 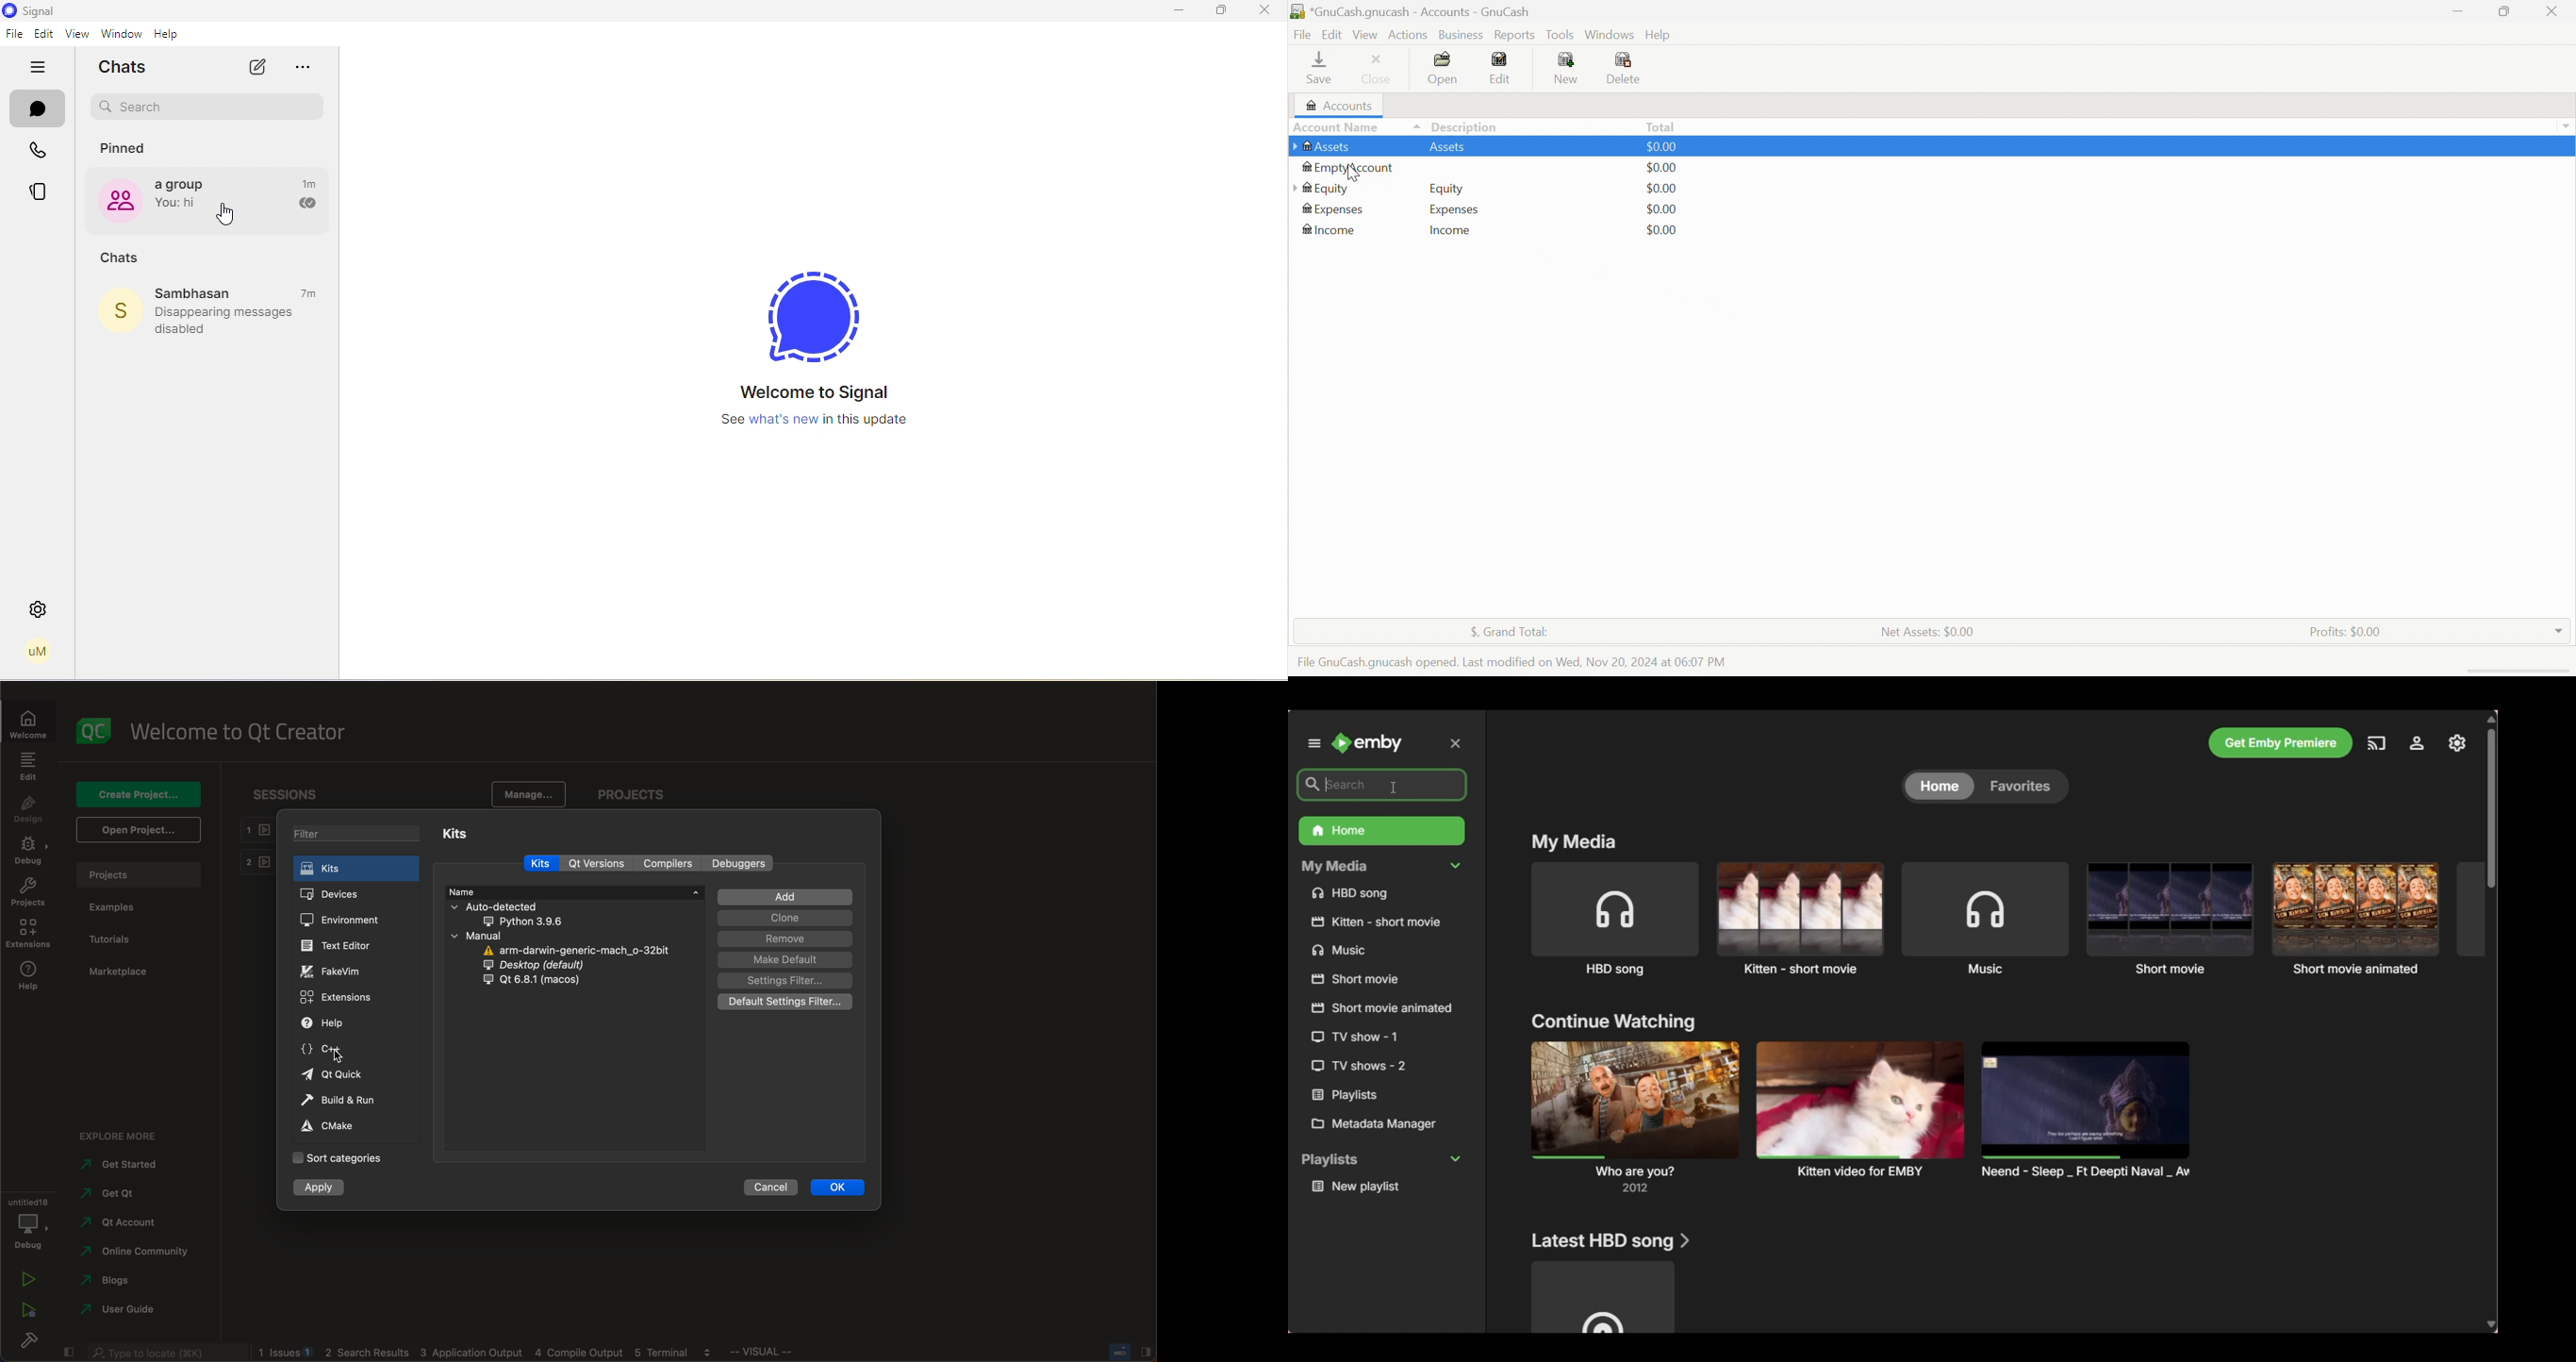 What do you see at coordinates (1175, 11) in the screenshot?
I see `minimize` at bounding box center [1175, 11].